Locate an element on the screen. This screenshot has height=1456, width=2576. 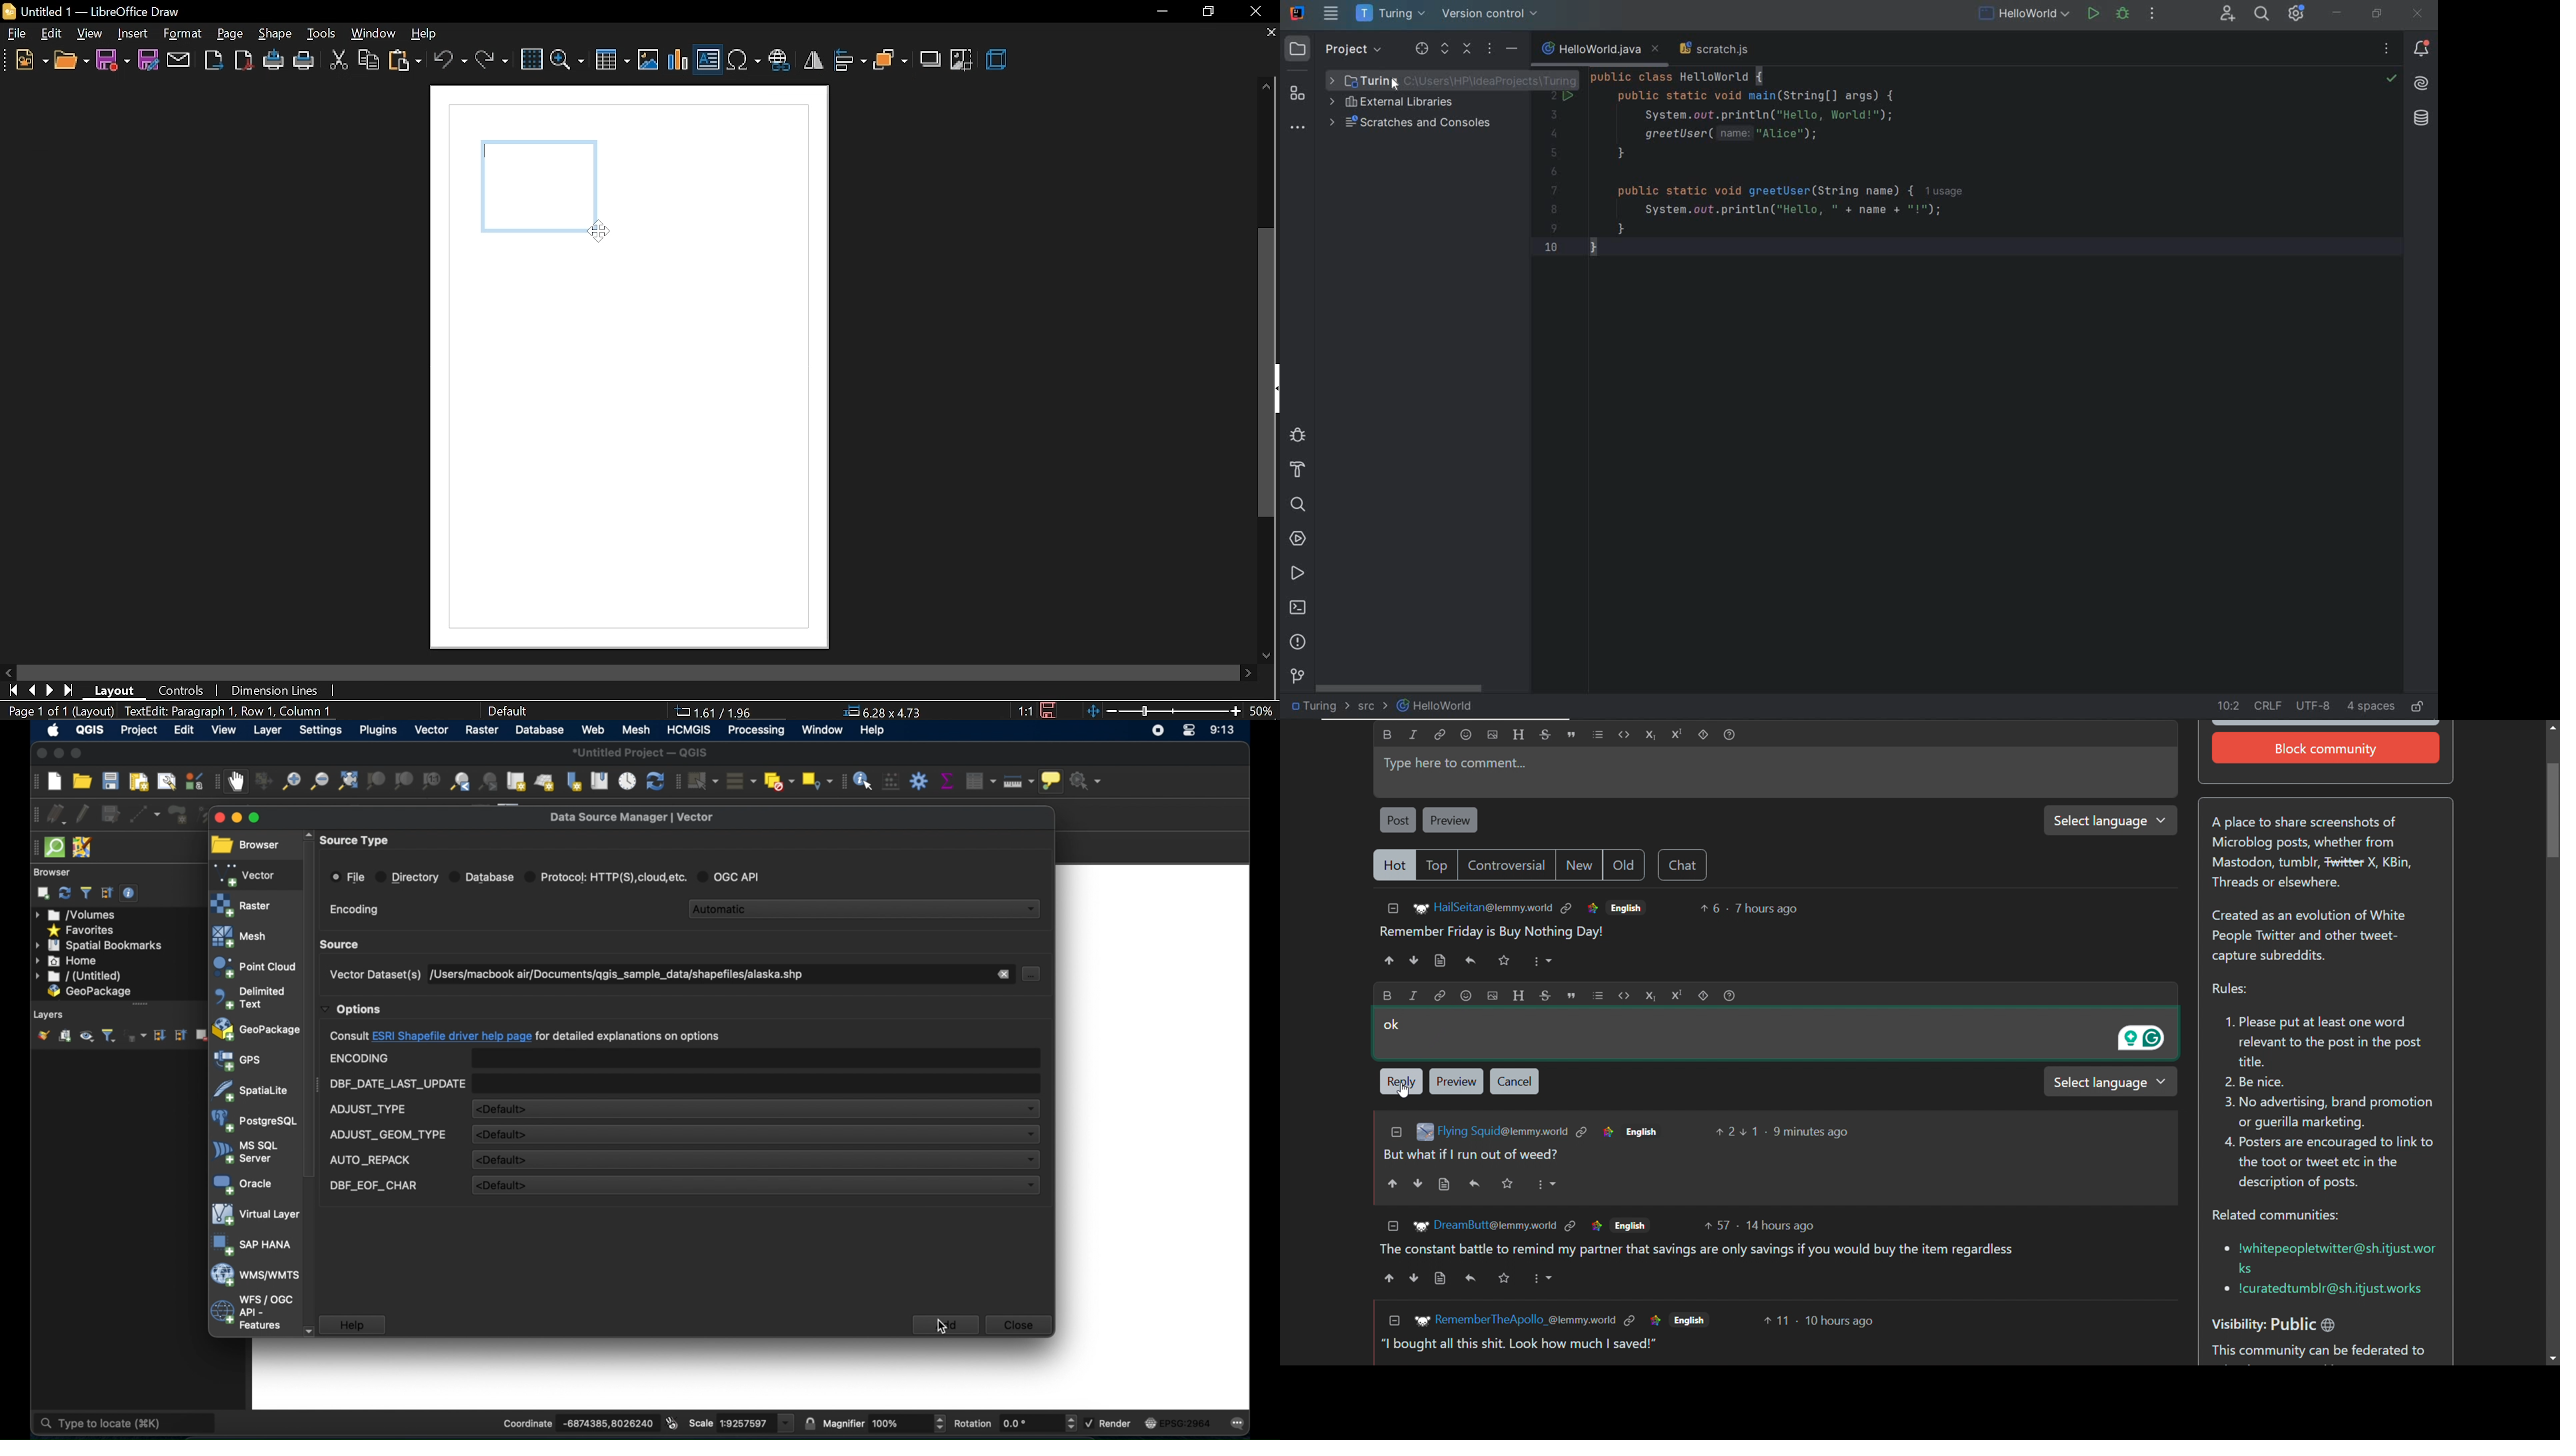
close is located at coordinates (217, 817).